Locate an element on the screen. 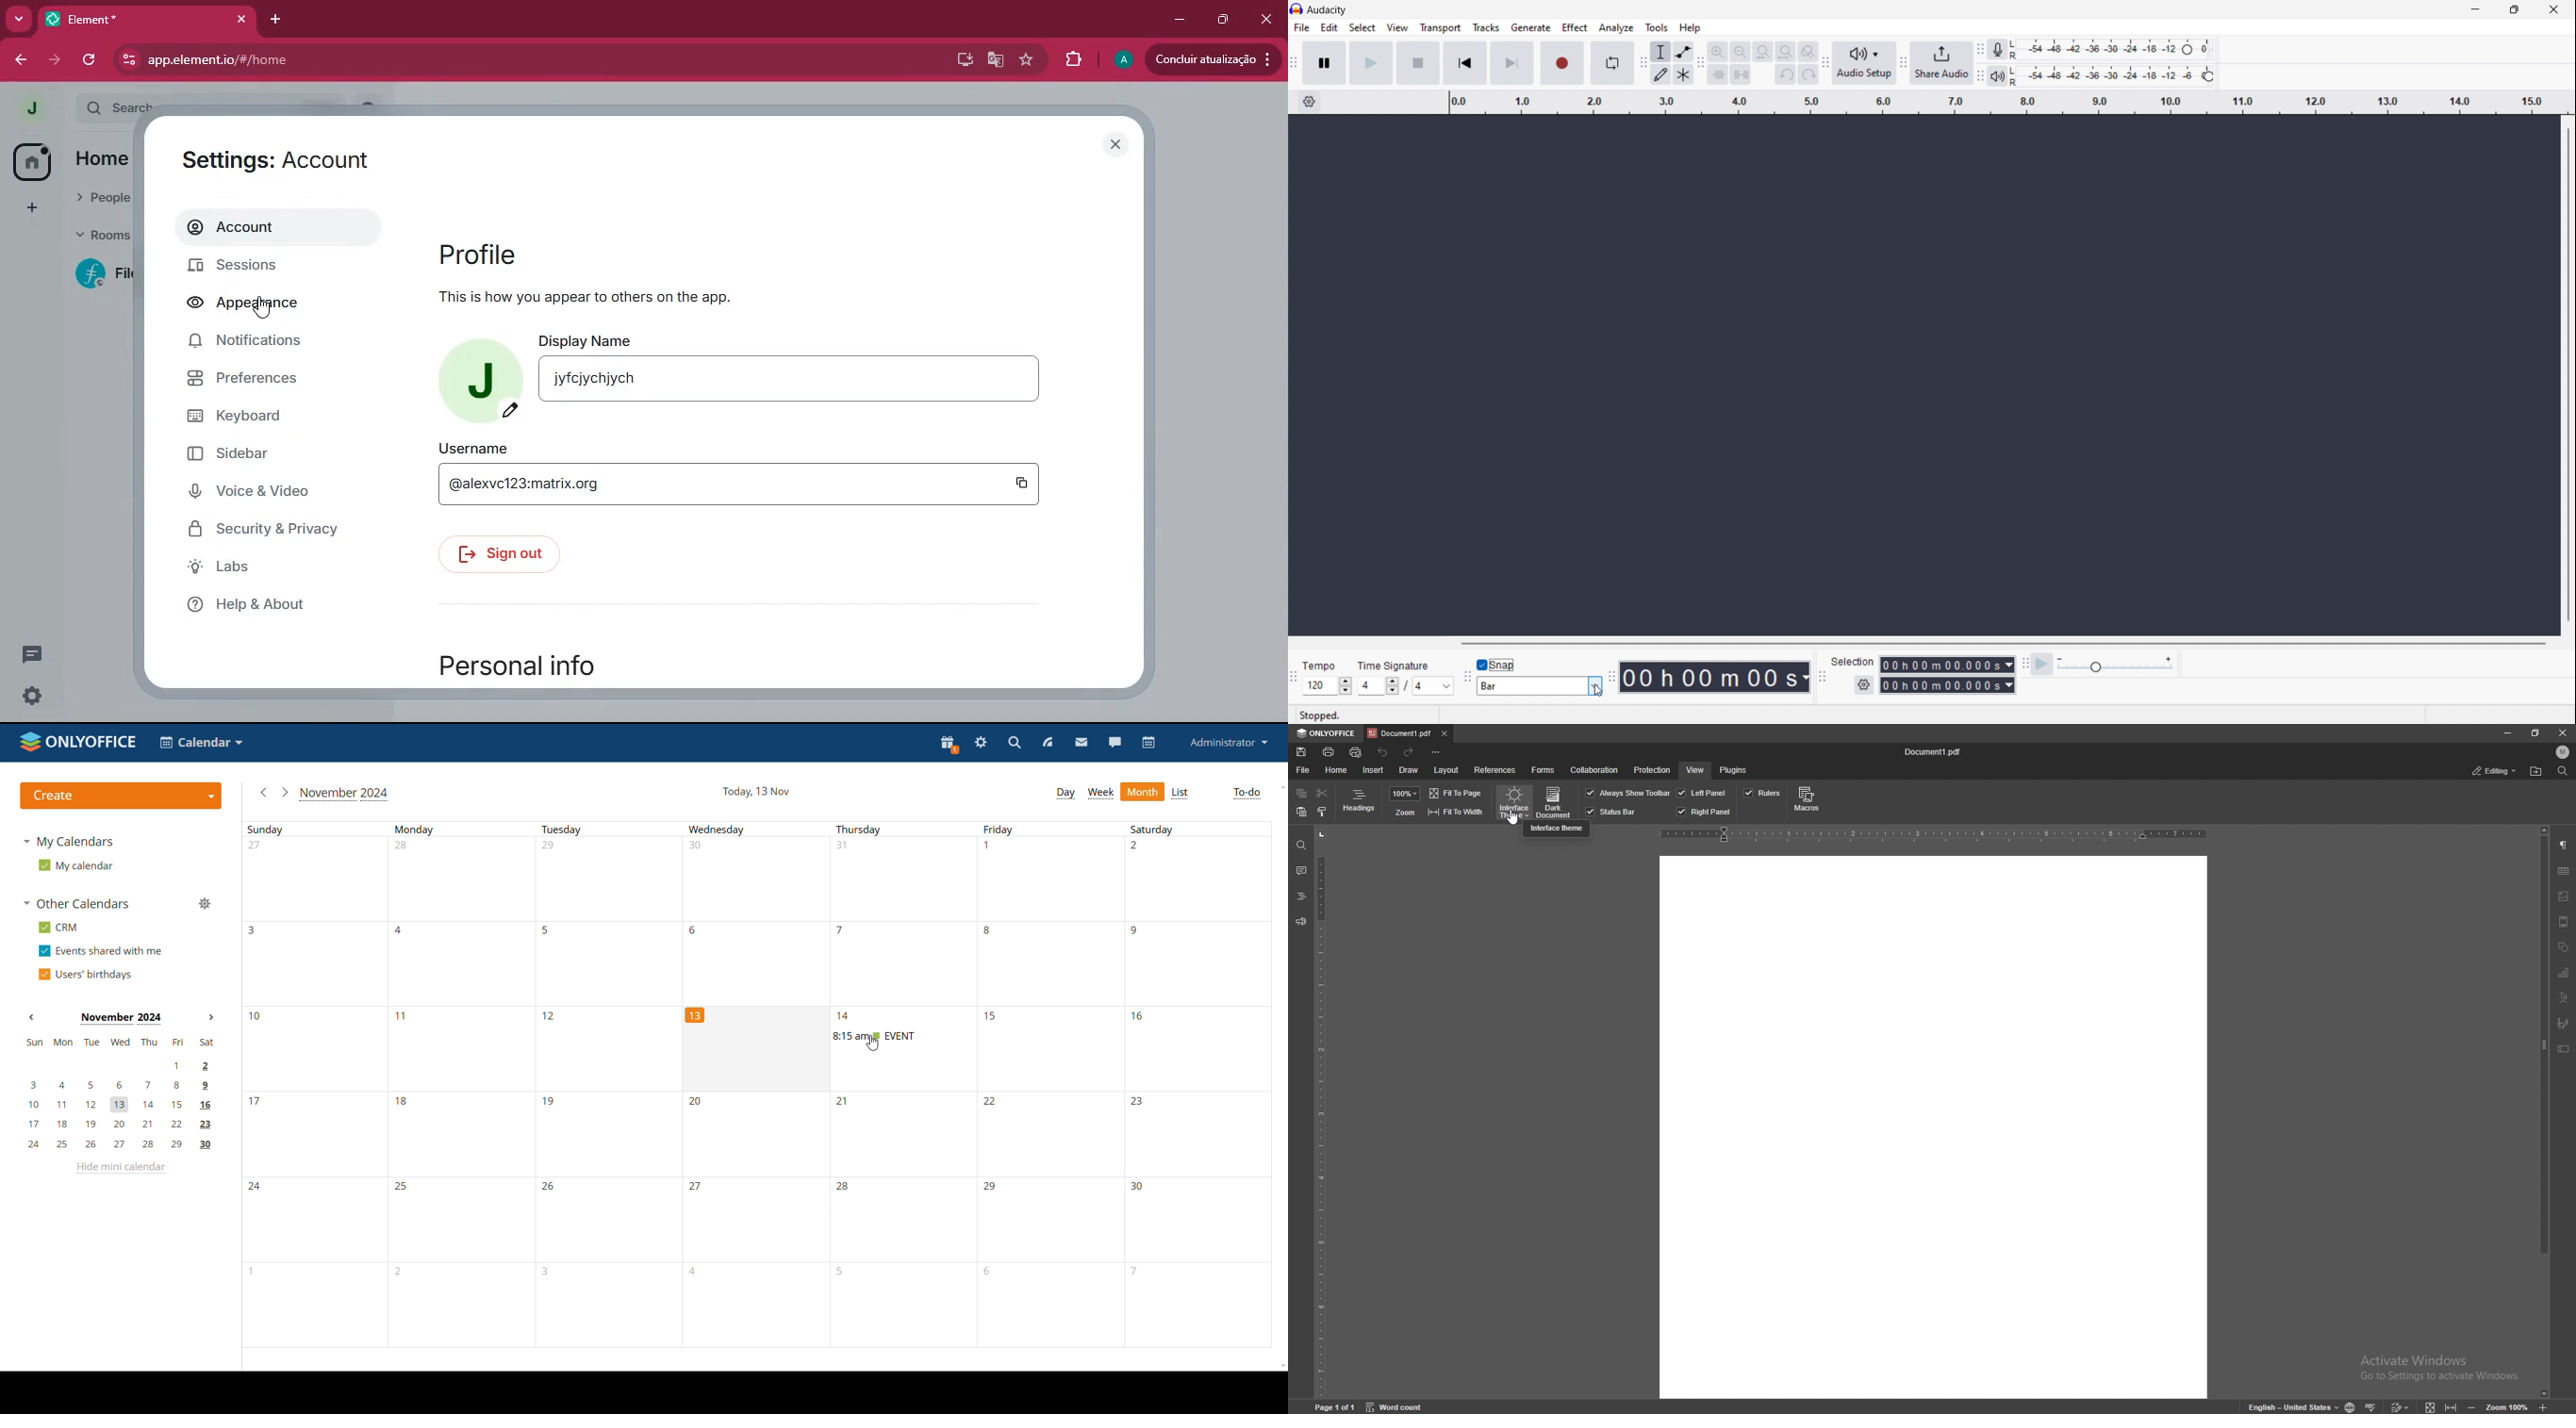 The image size is (2576, 1428). forward is located at coordinates (52, 60).